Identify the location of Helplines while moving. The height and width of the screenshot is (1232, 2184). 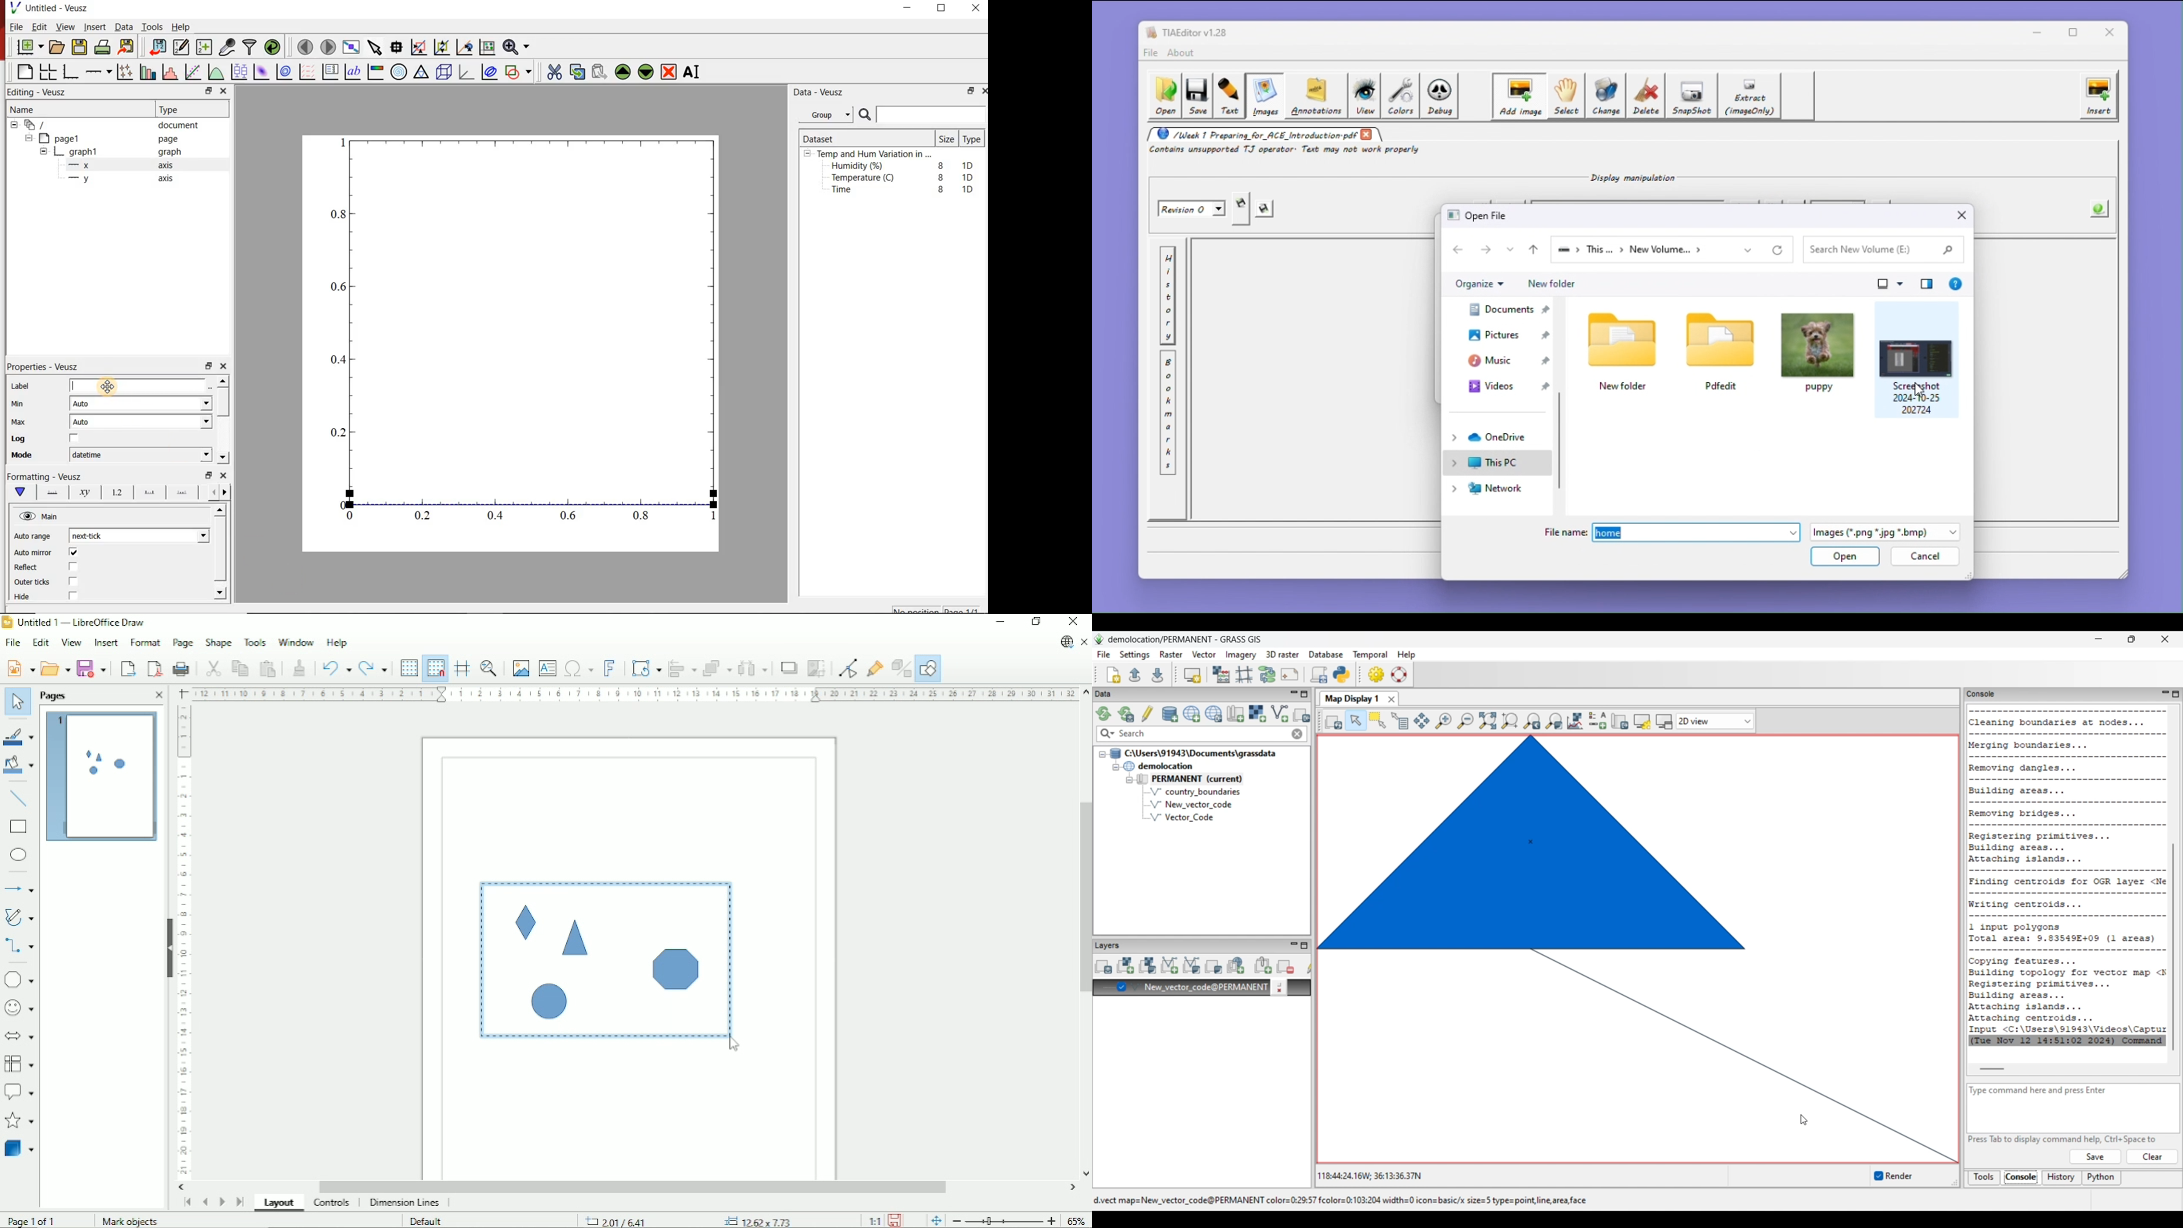
(462, 667).